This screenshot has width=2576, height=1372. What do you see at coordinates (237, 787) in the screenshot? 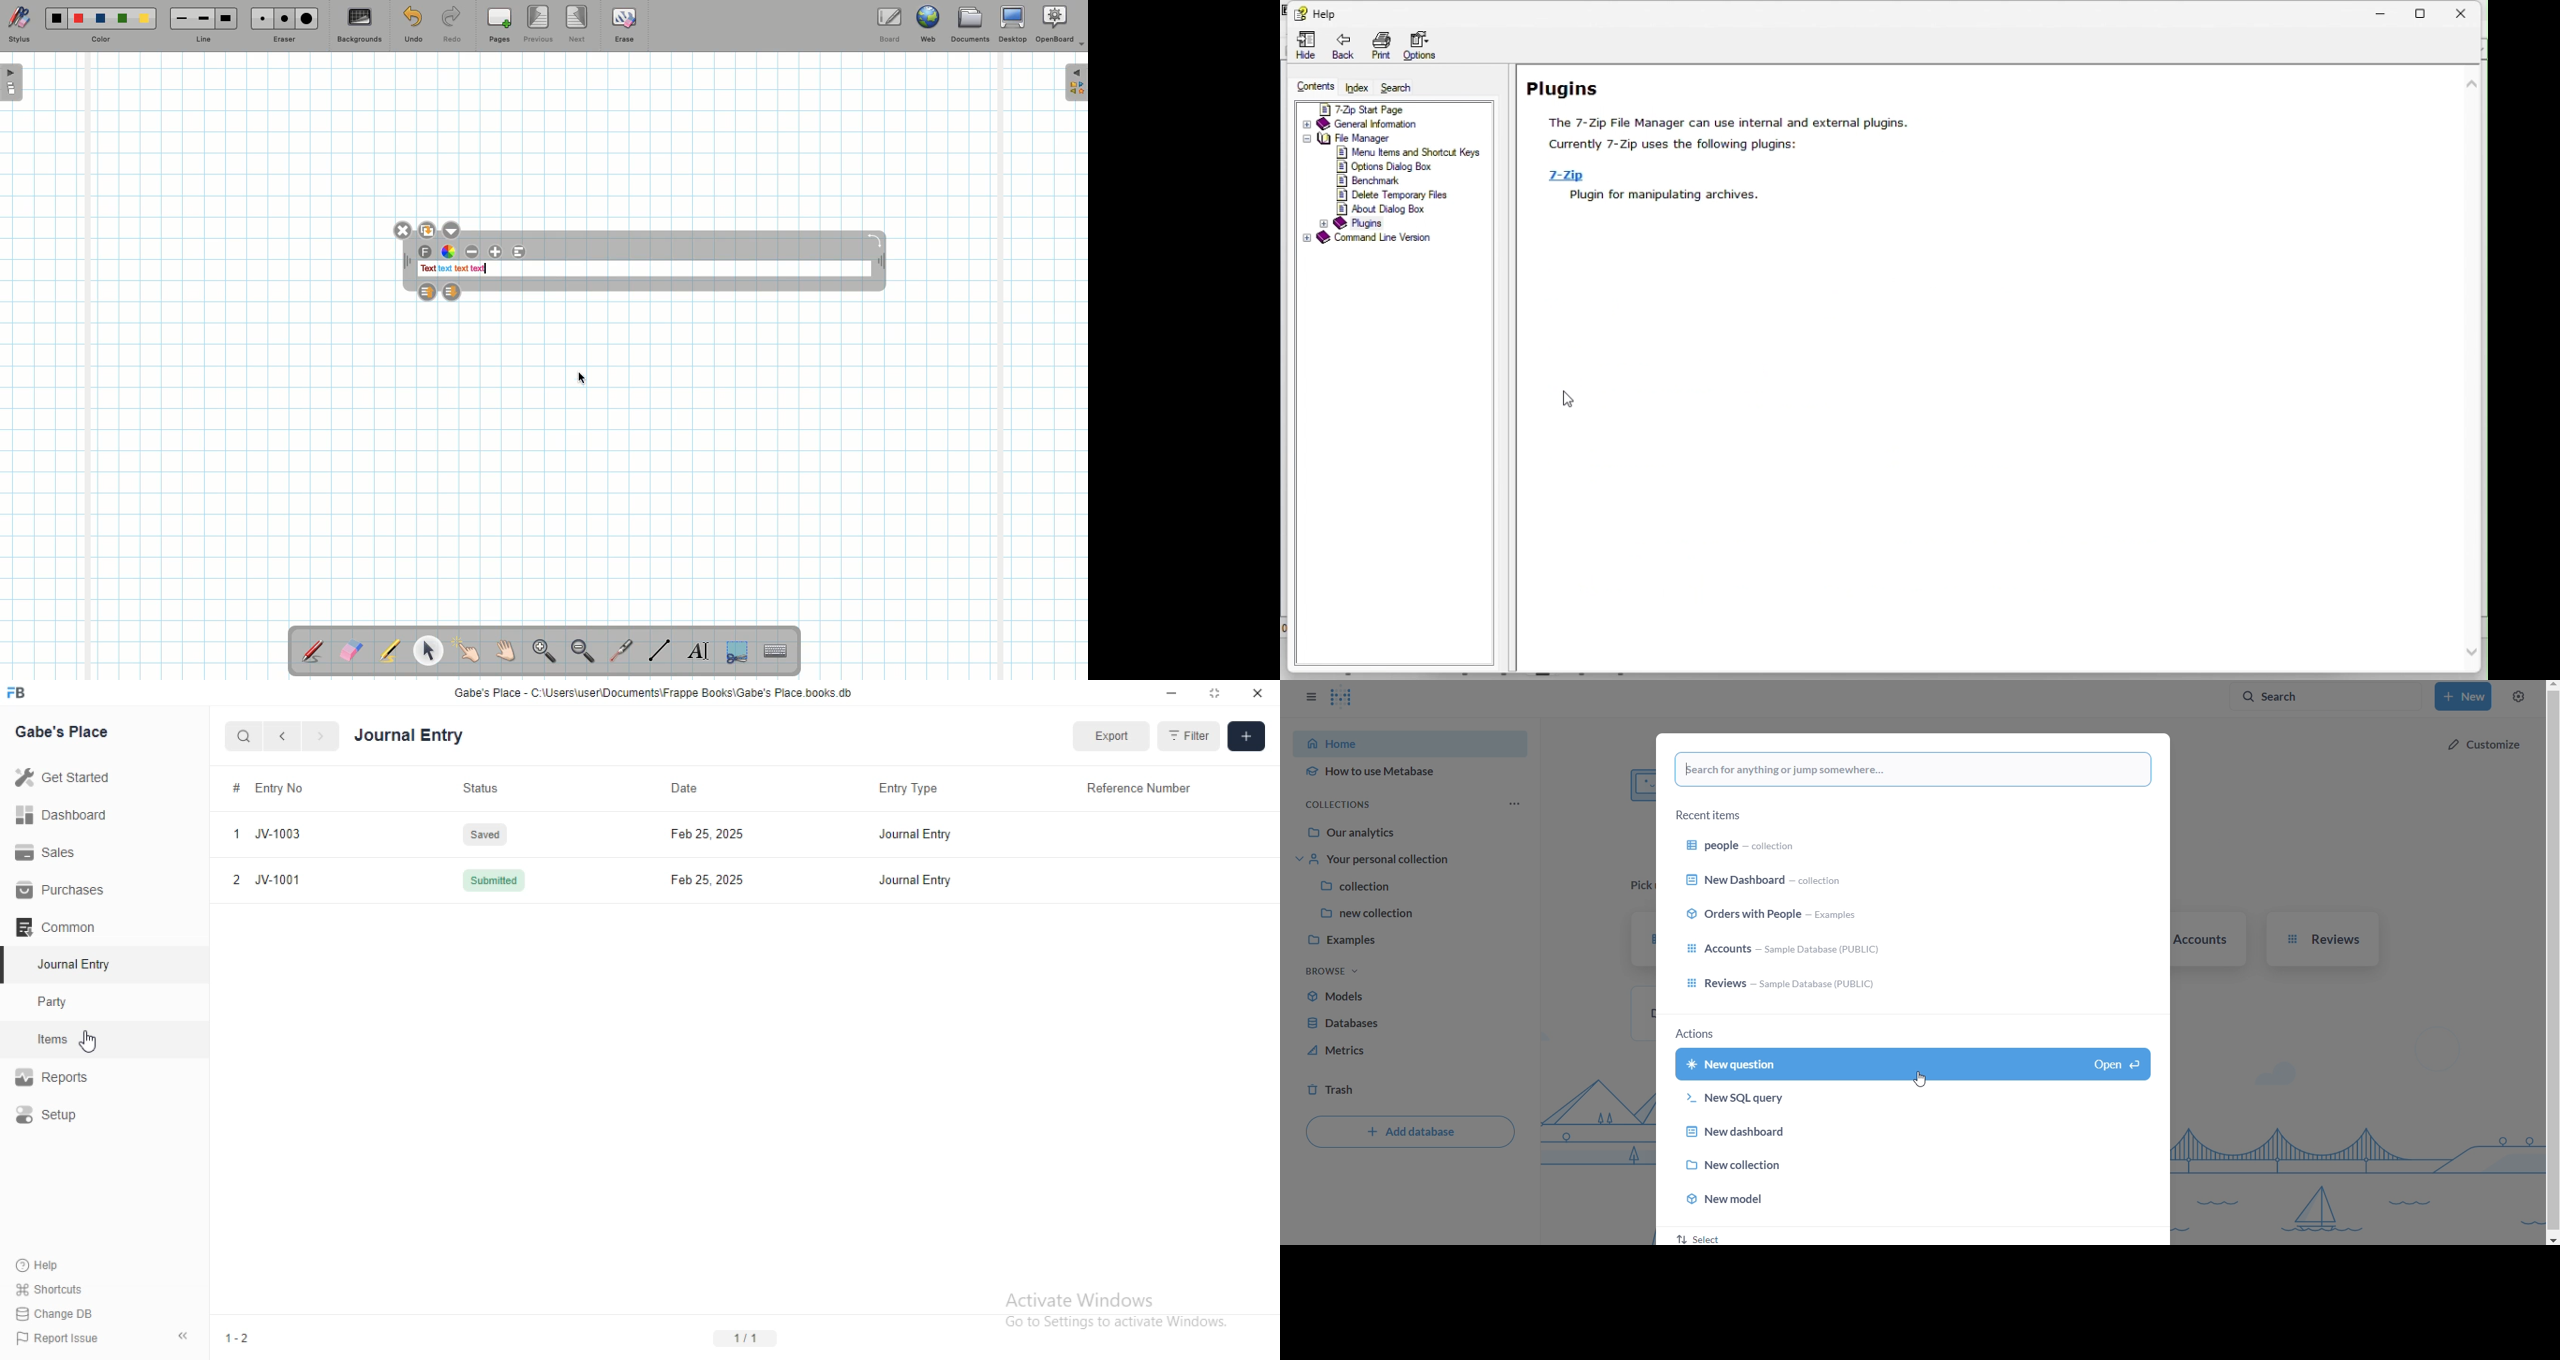
I see `#` at bounding box center [237, 787].